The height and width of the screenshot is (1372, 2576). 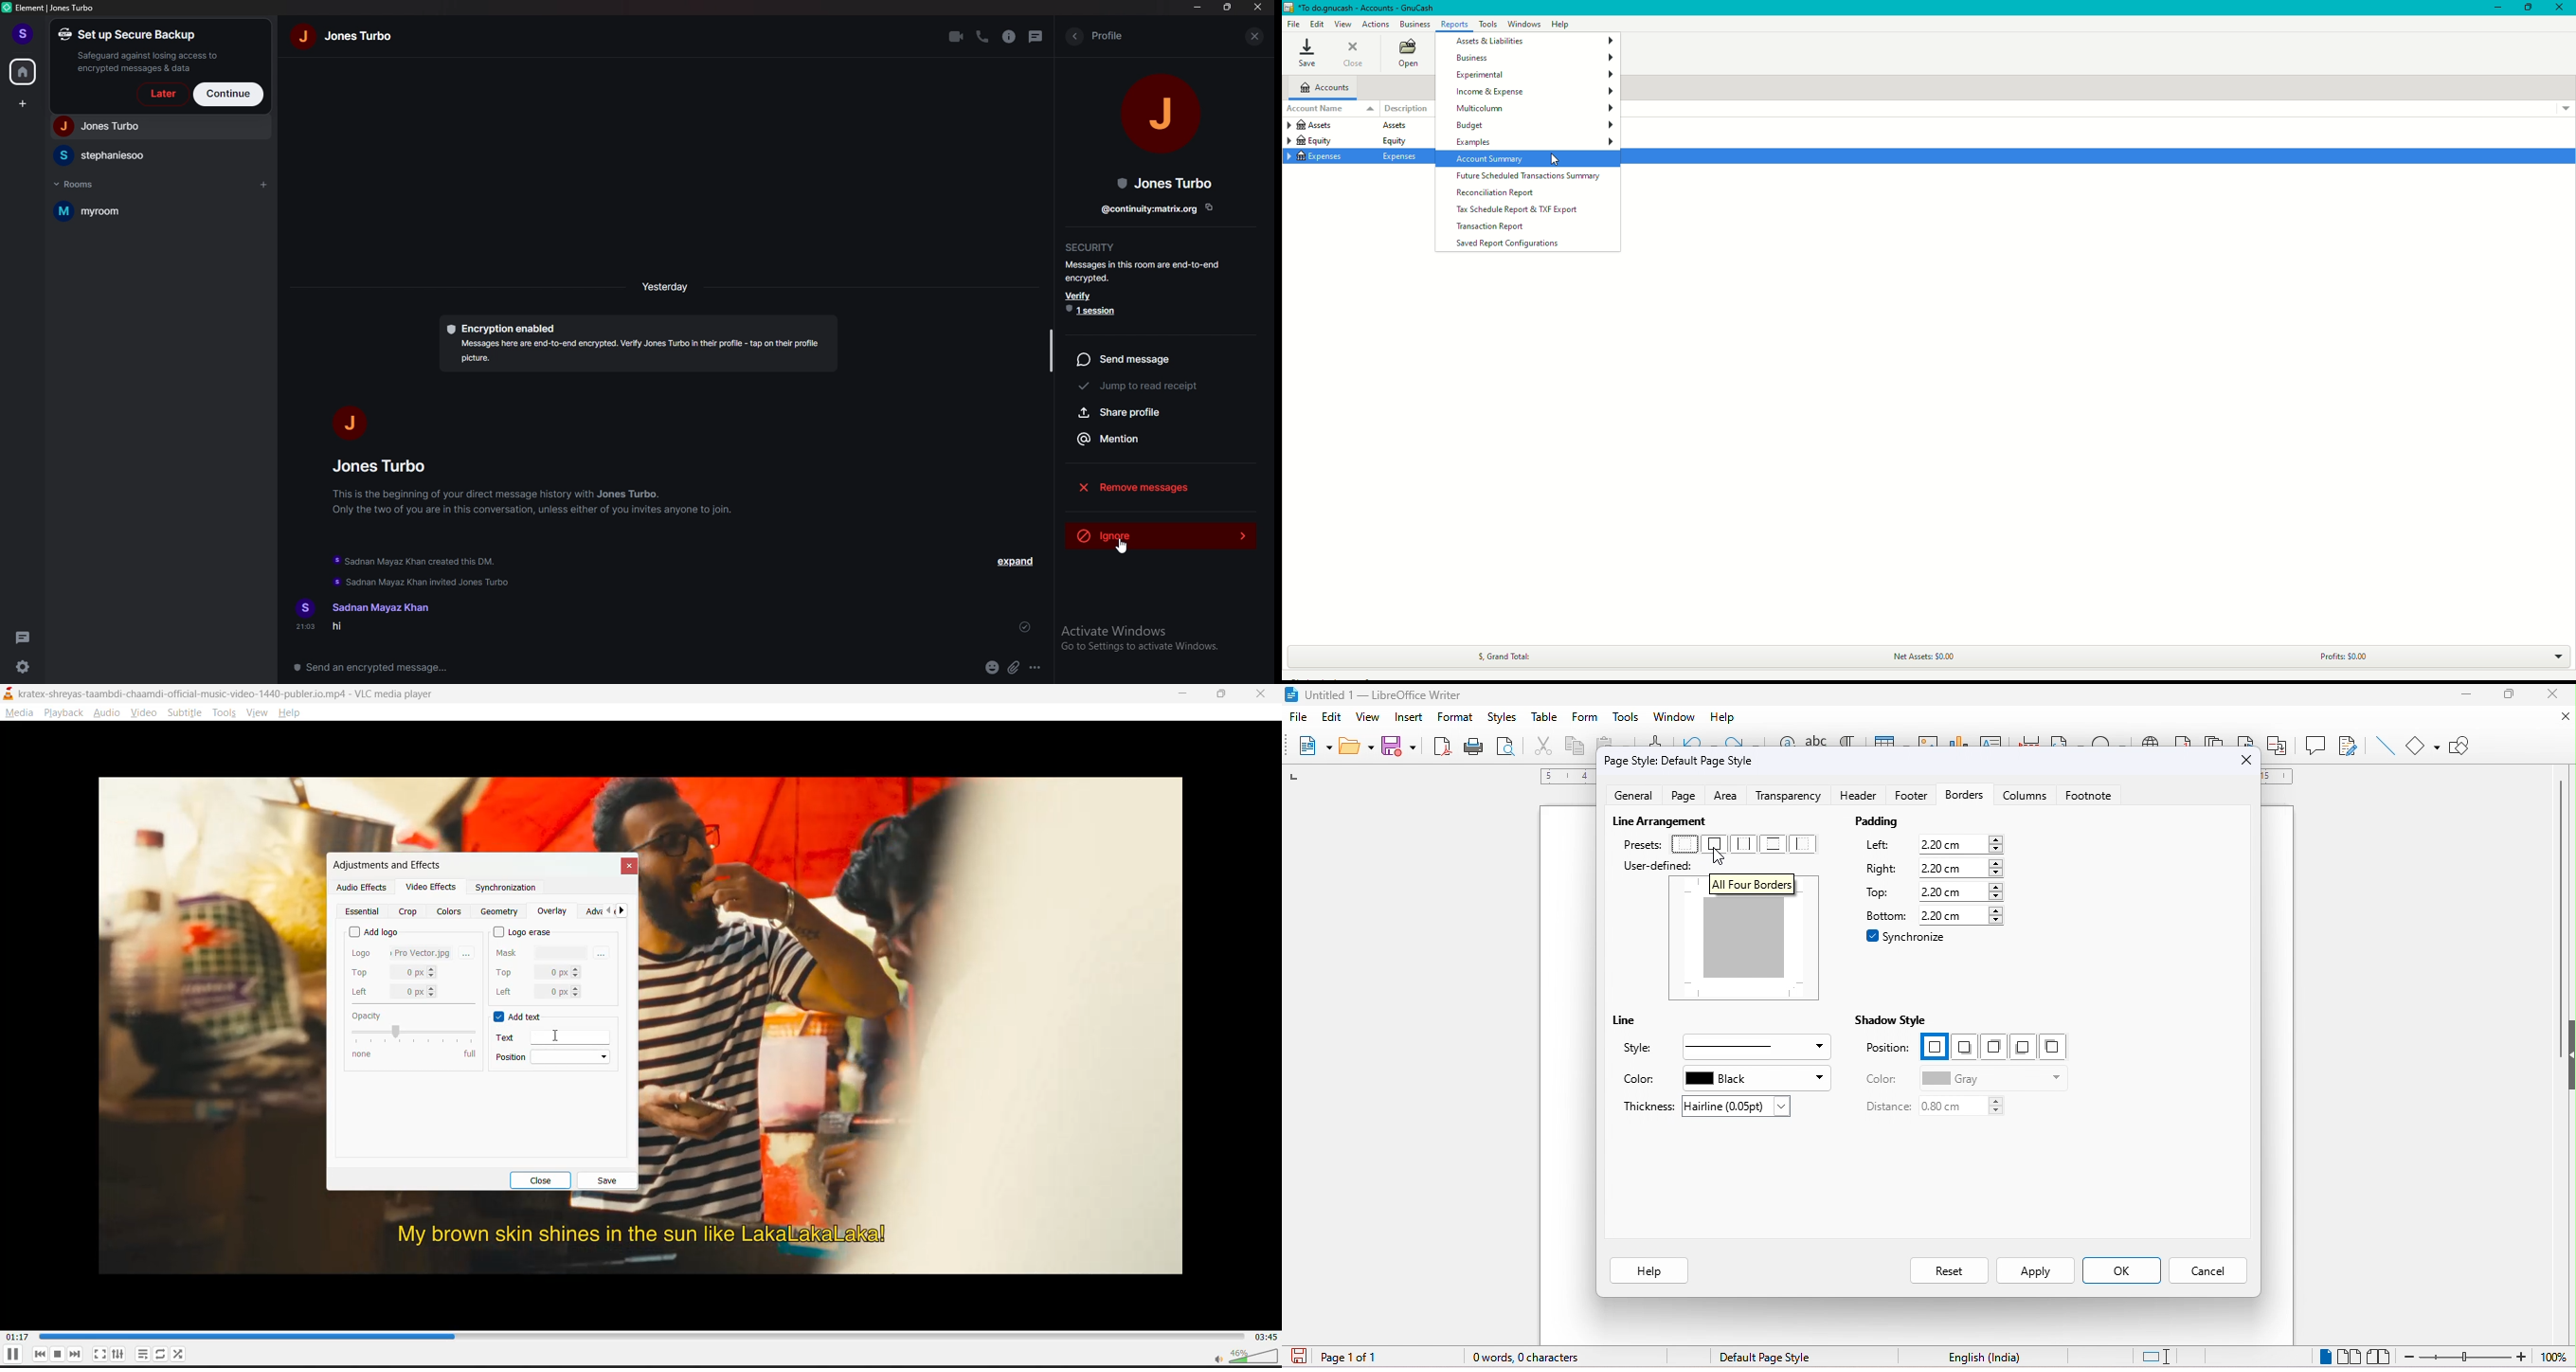 I want to click on settings, so click(x=120, y=1355).